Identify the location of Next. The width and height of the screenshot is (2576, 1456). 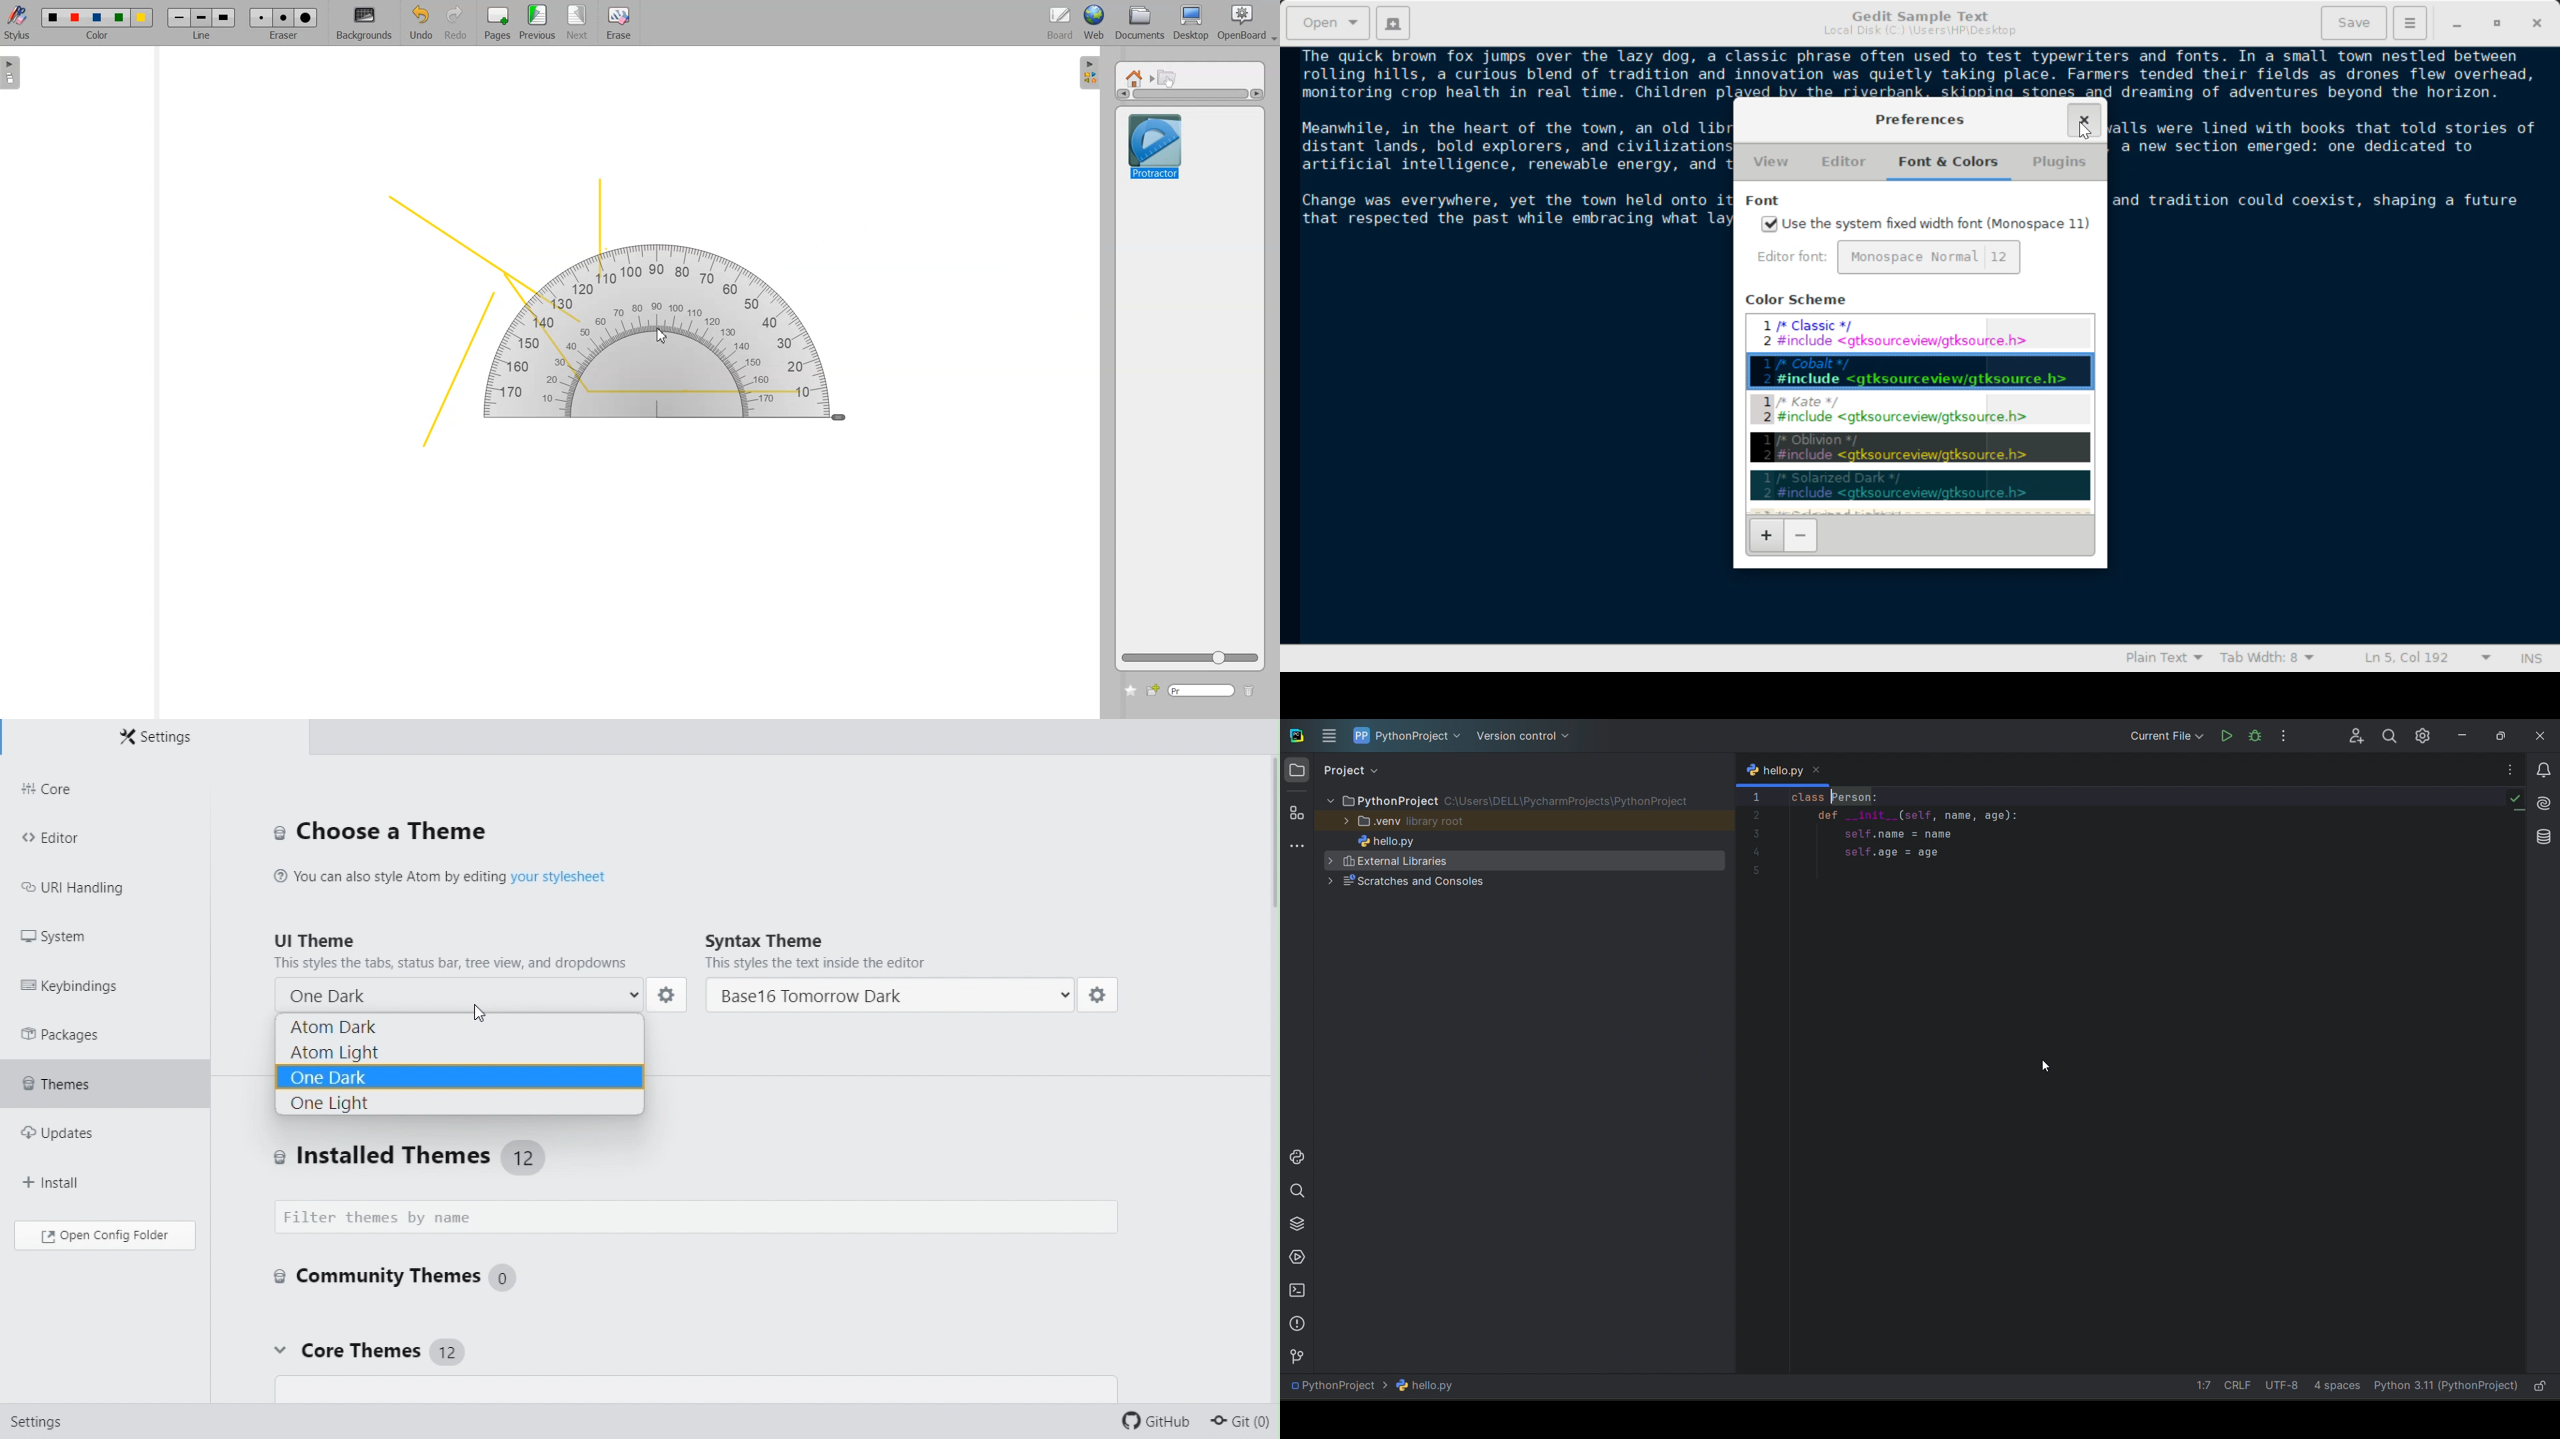
(579, 23).